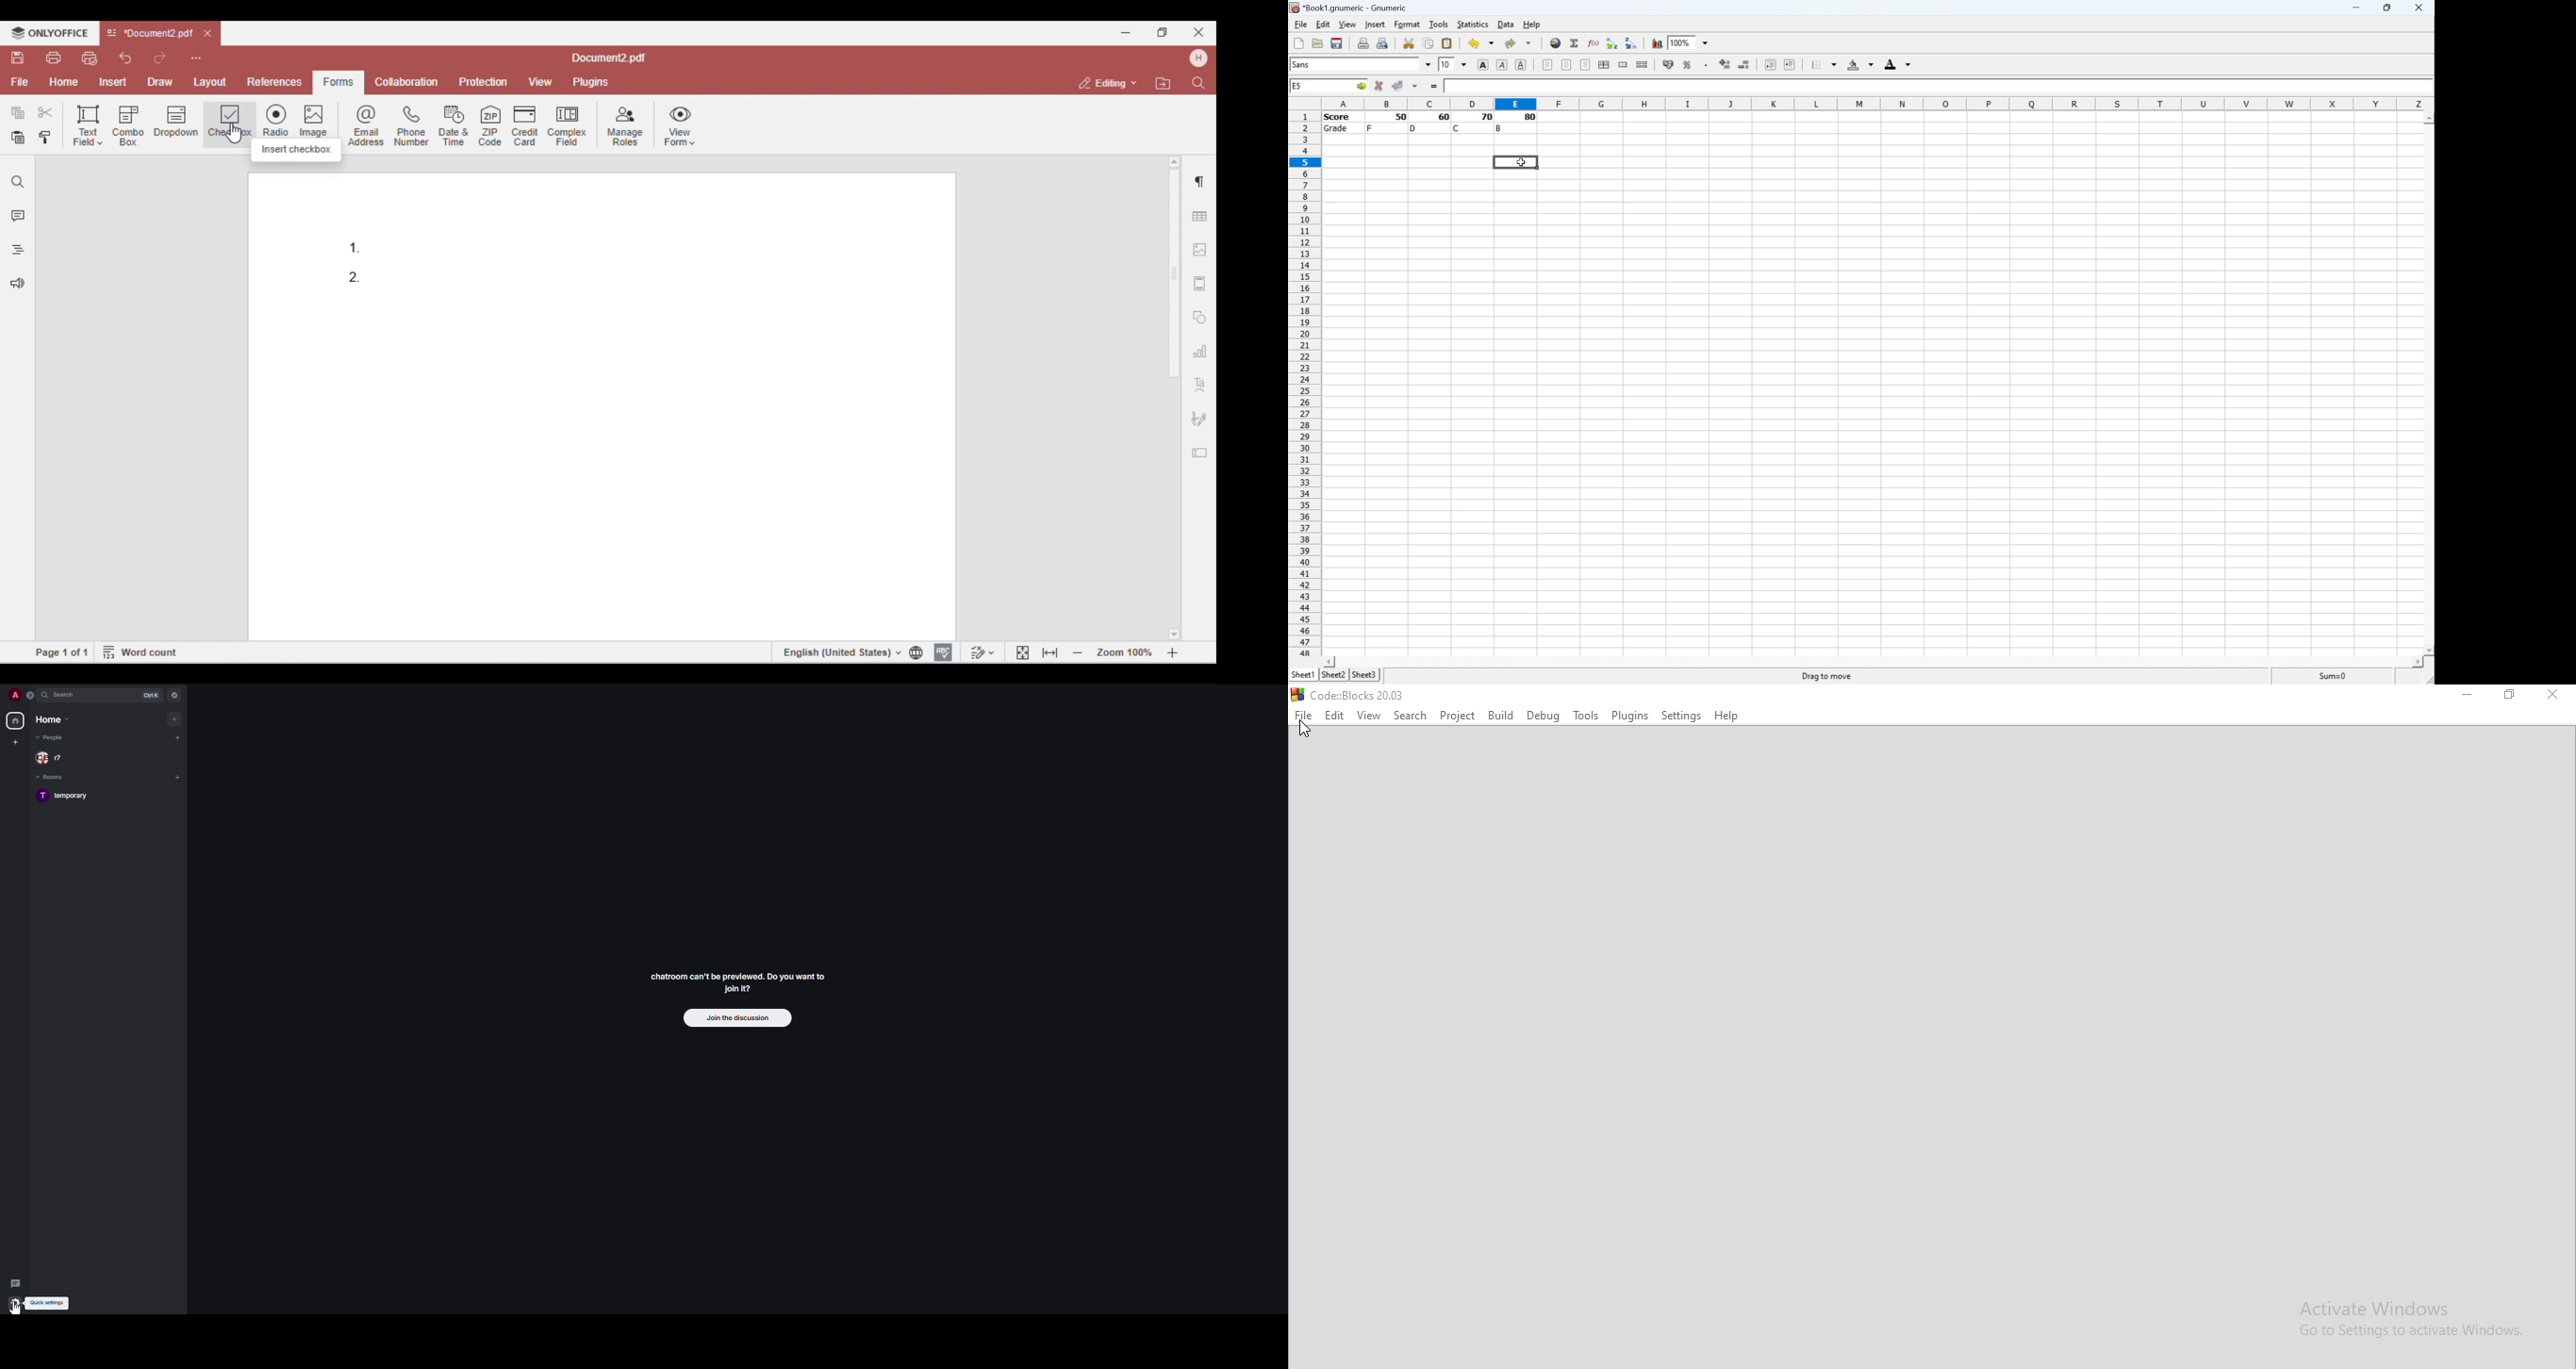 The image size is (2576, 1372). Describe the element at coordinates (2421, 8) in the screenshot. I see `Close` at that location.